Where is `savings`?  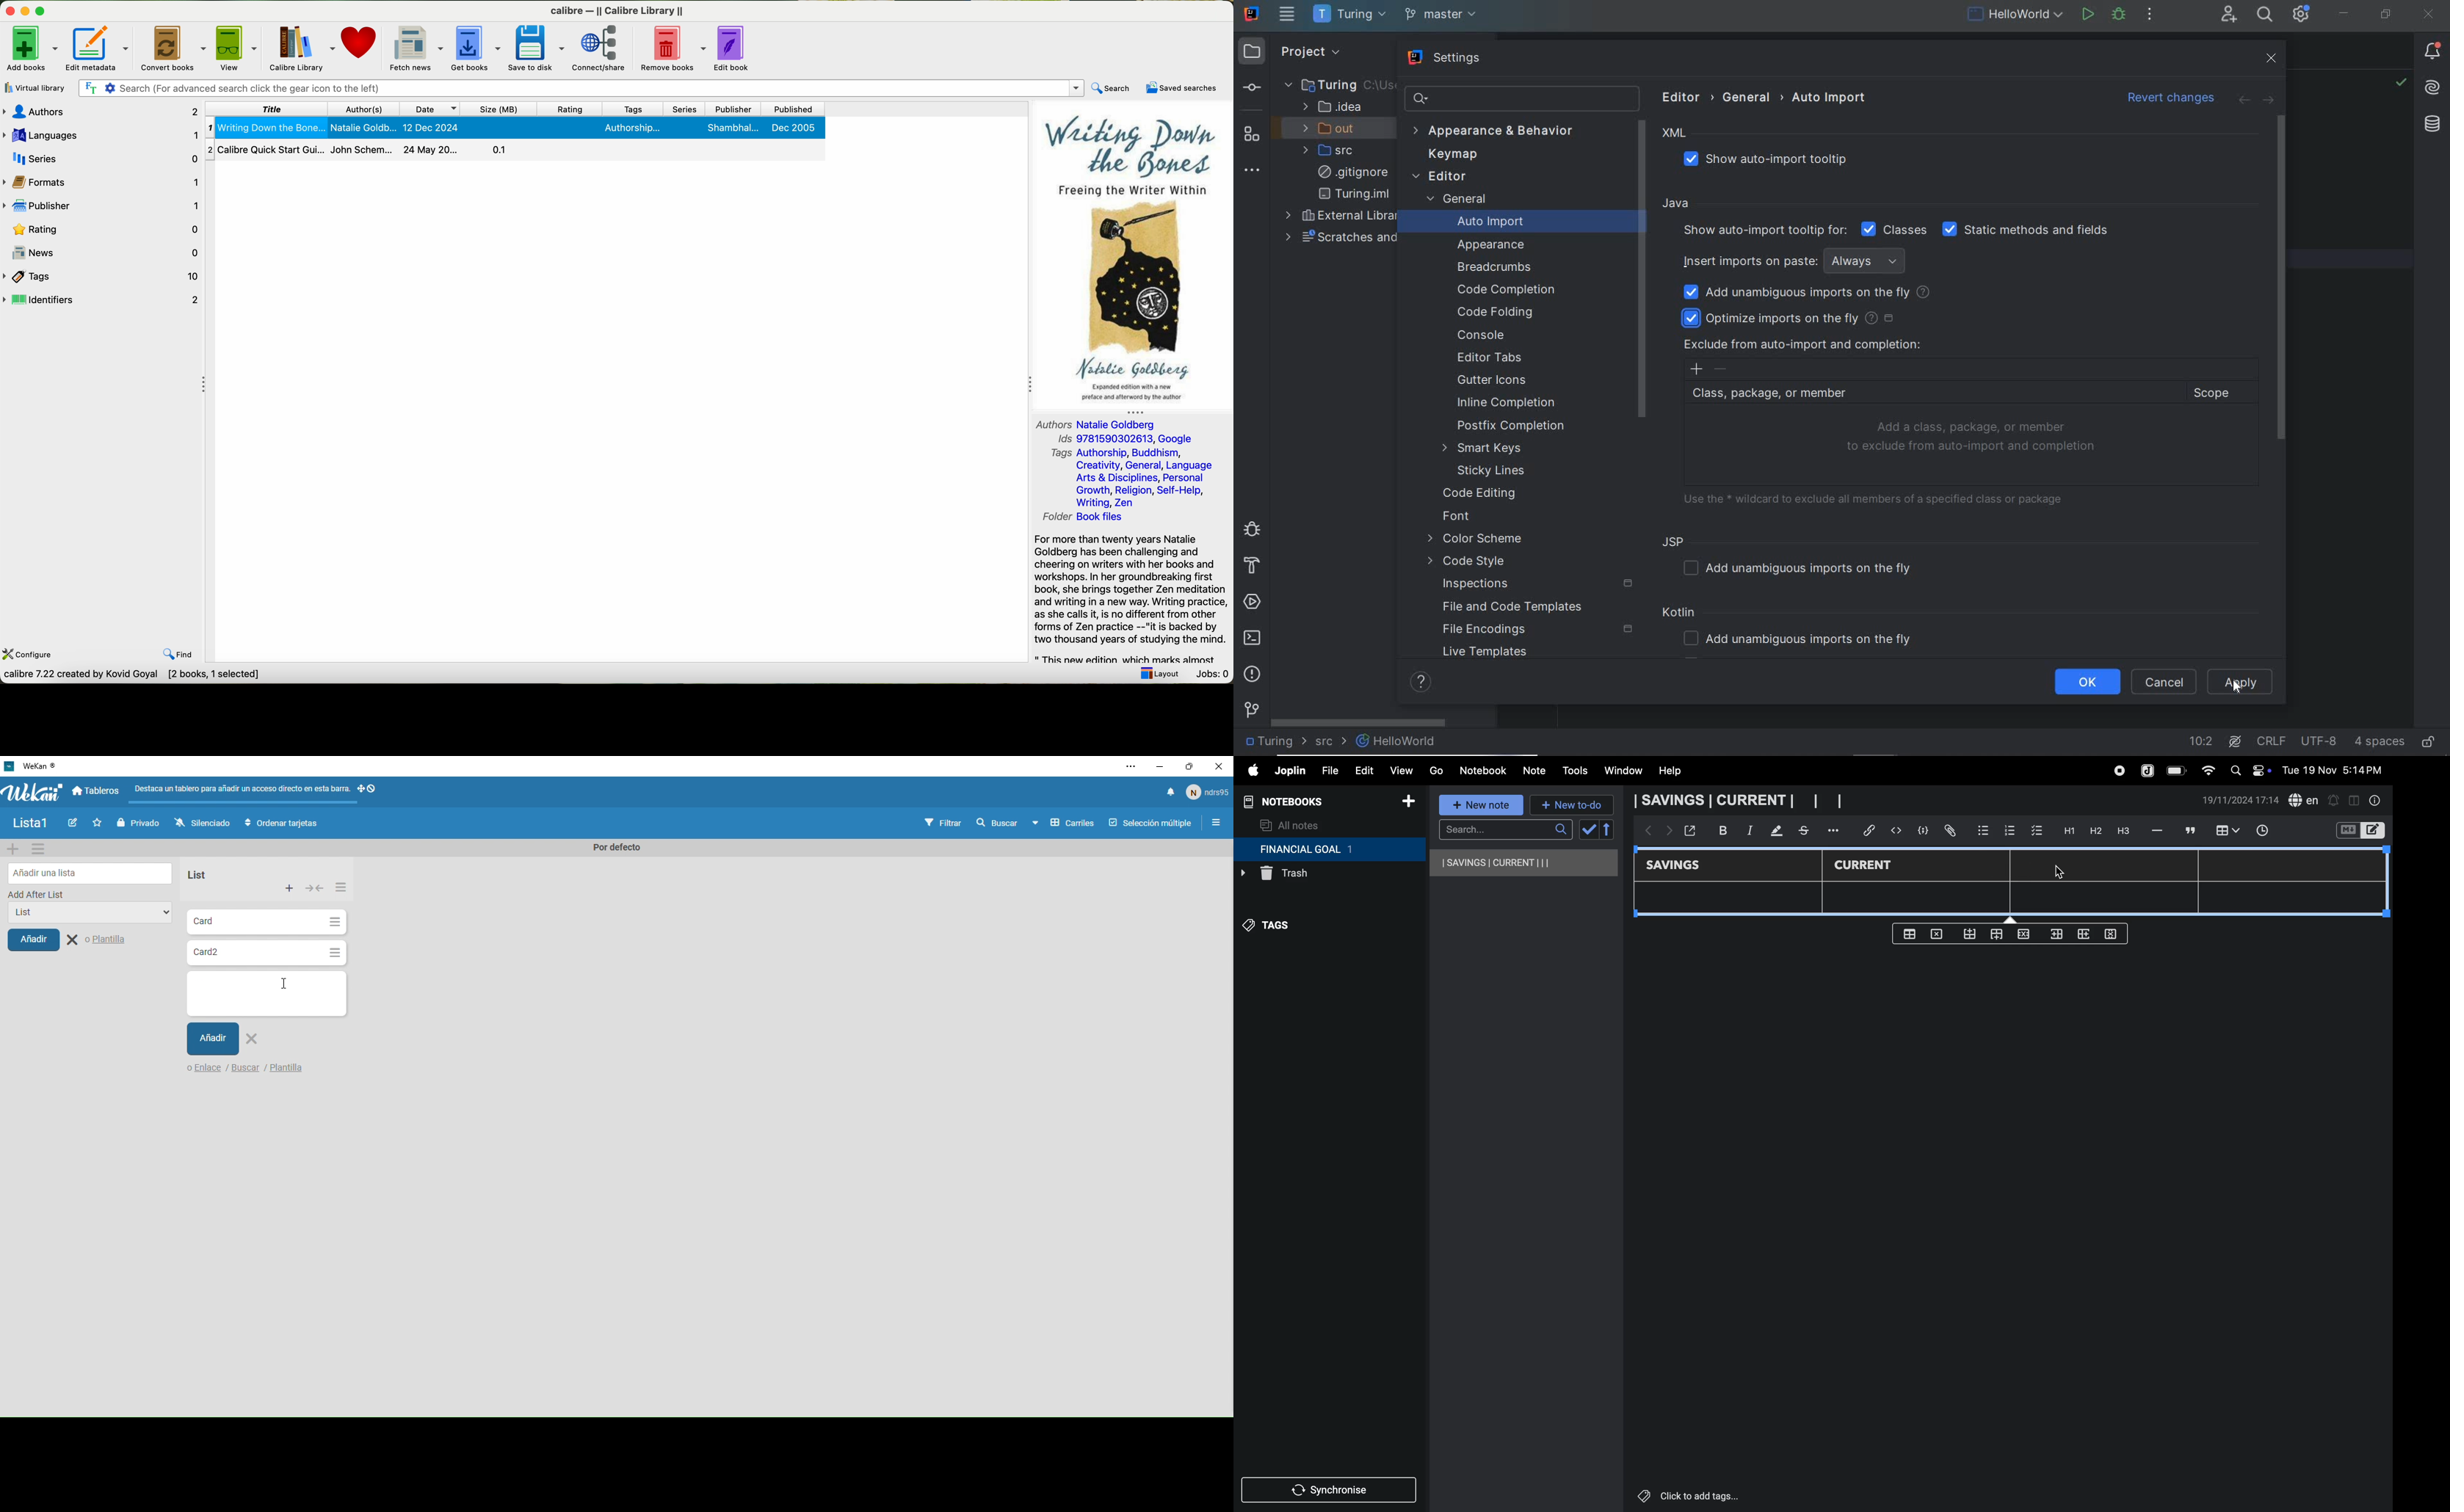
savings is located at coordinates (1680, 866).